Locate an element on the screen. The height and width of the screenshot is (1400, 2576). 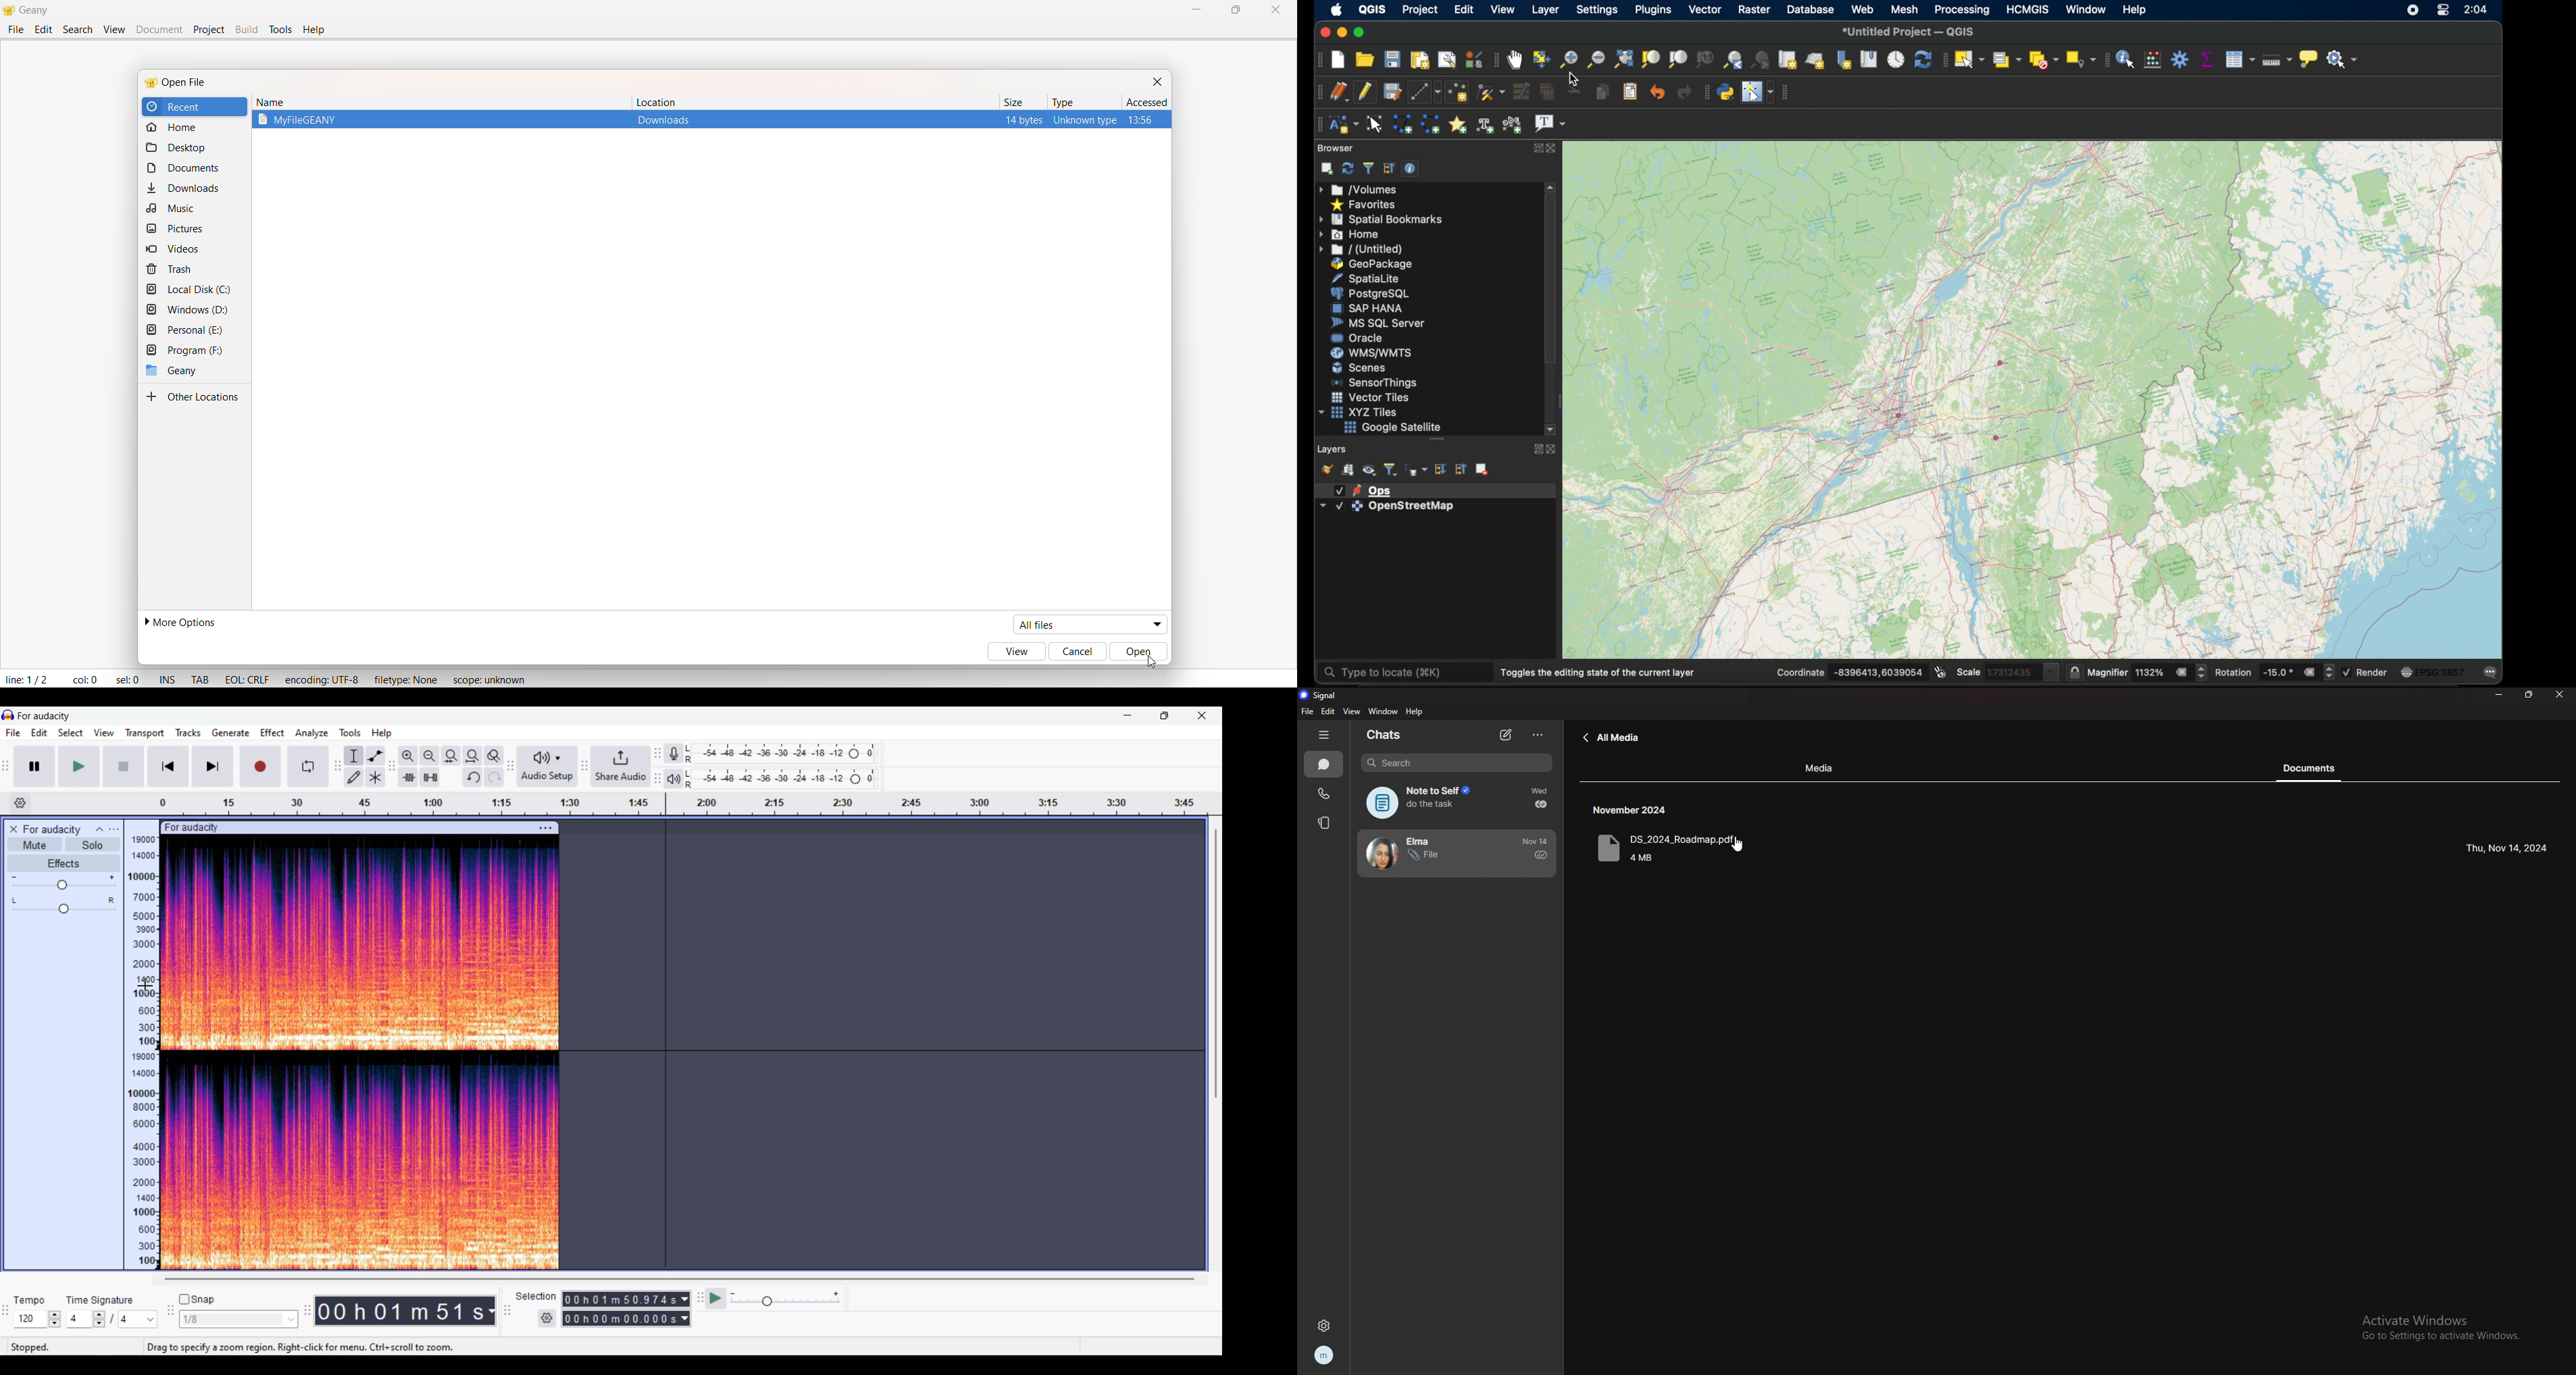
Playback meter is located at coordinates (672, 779).